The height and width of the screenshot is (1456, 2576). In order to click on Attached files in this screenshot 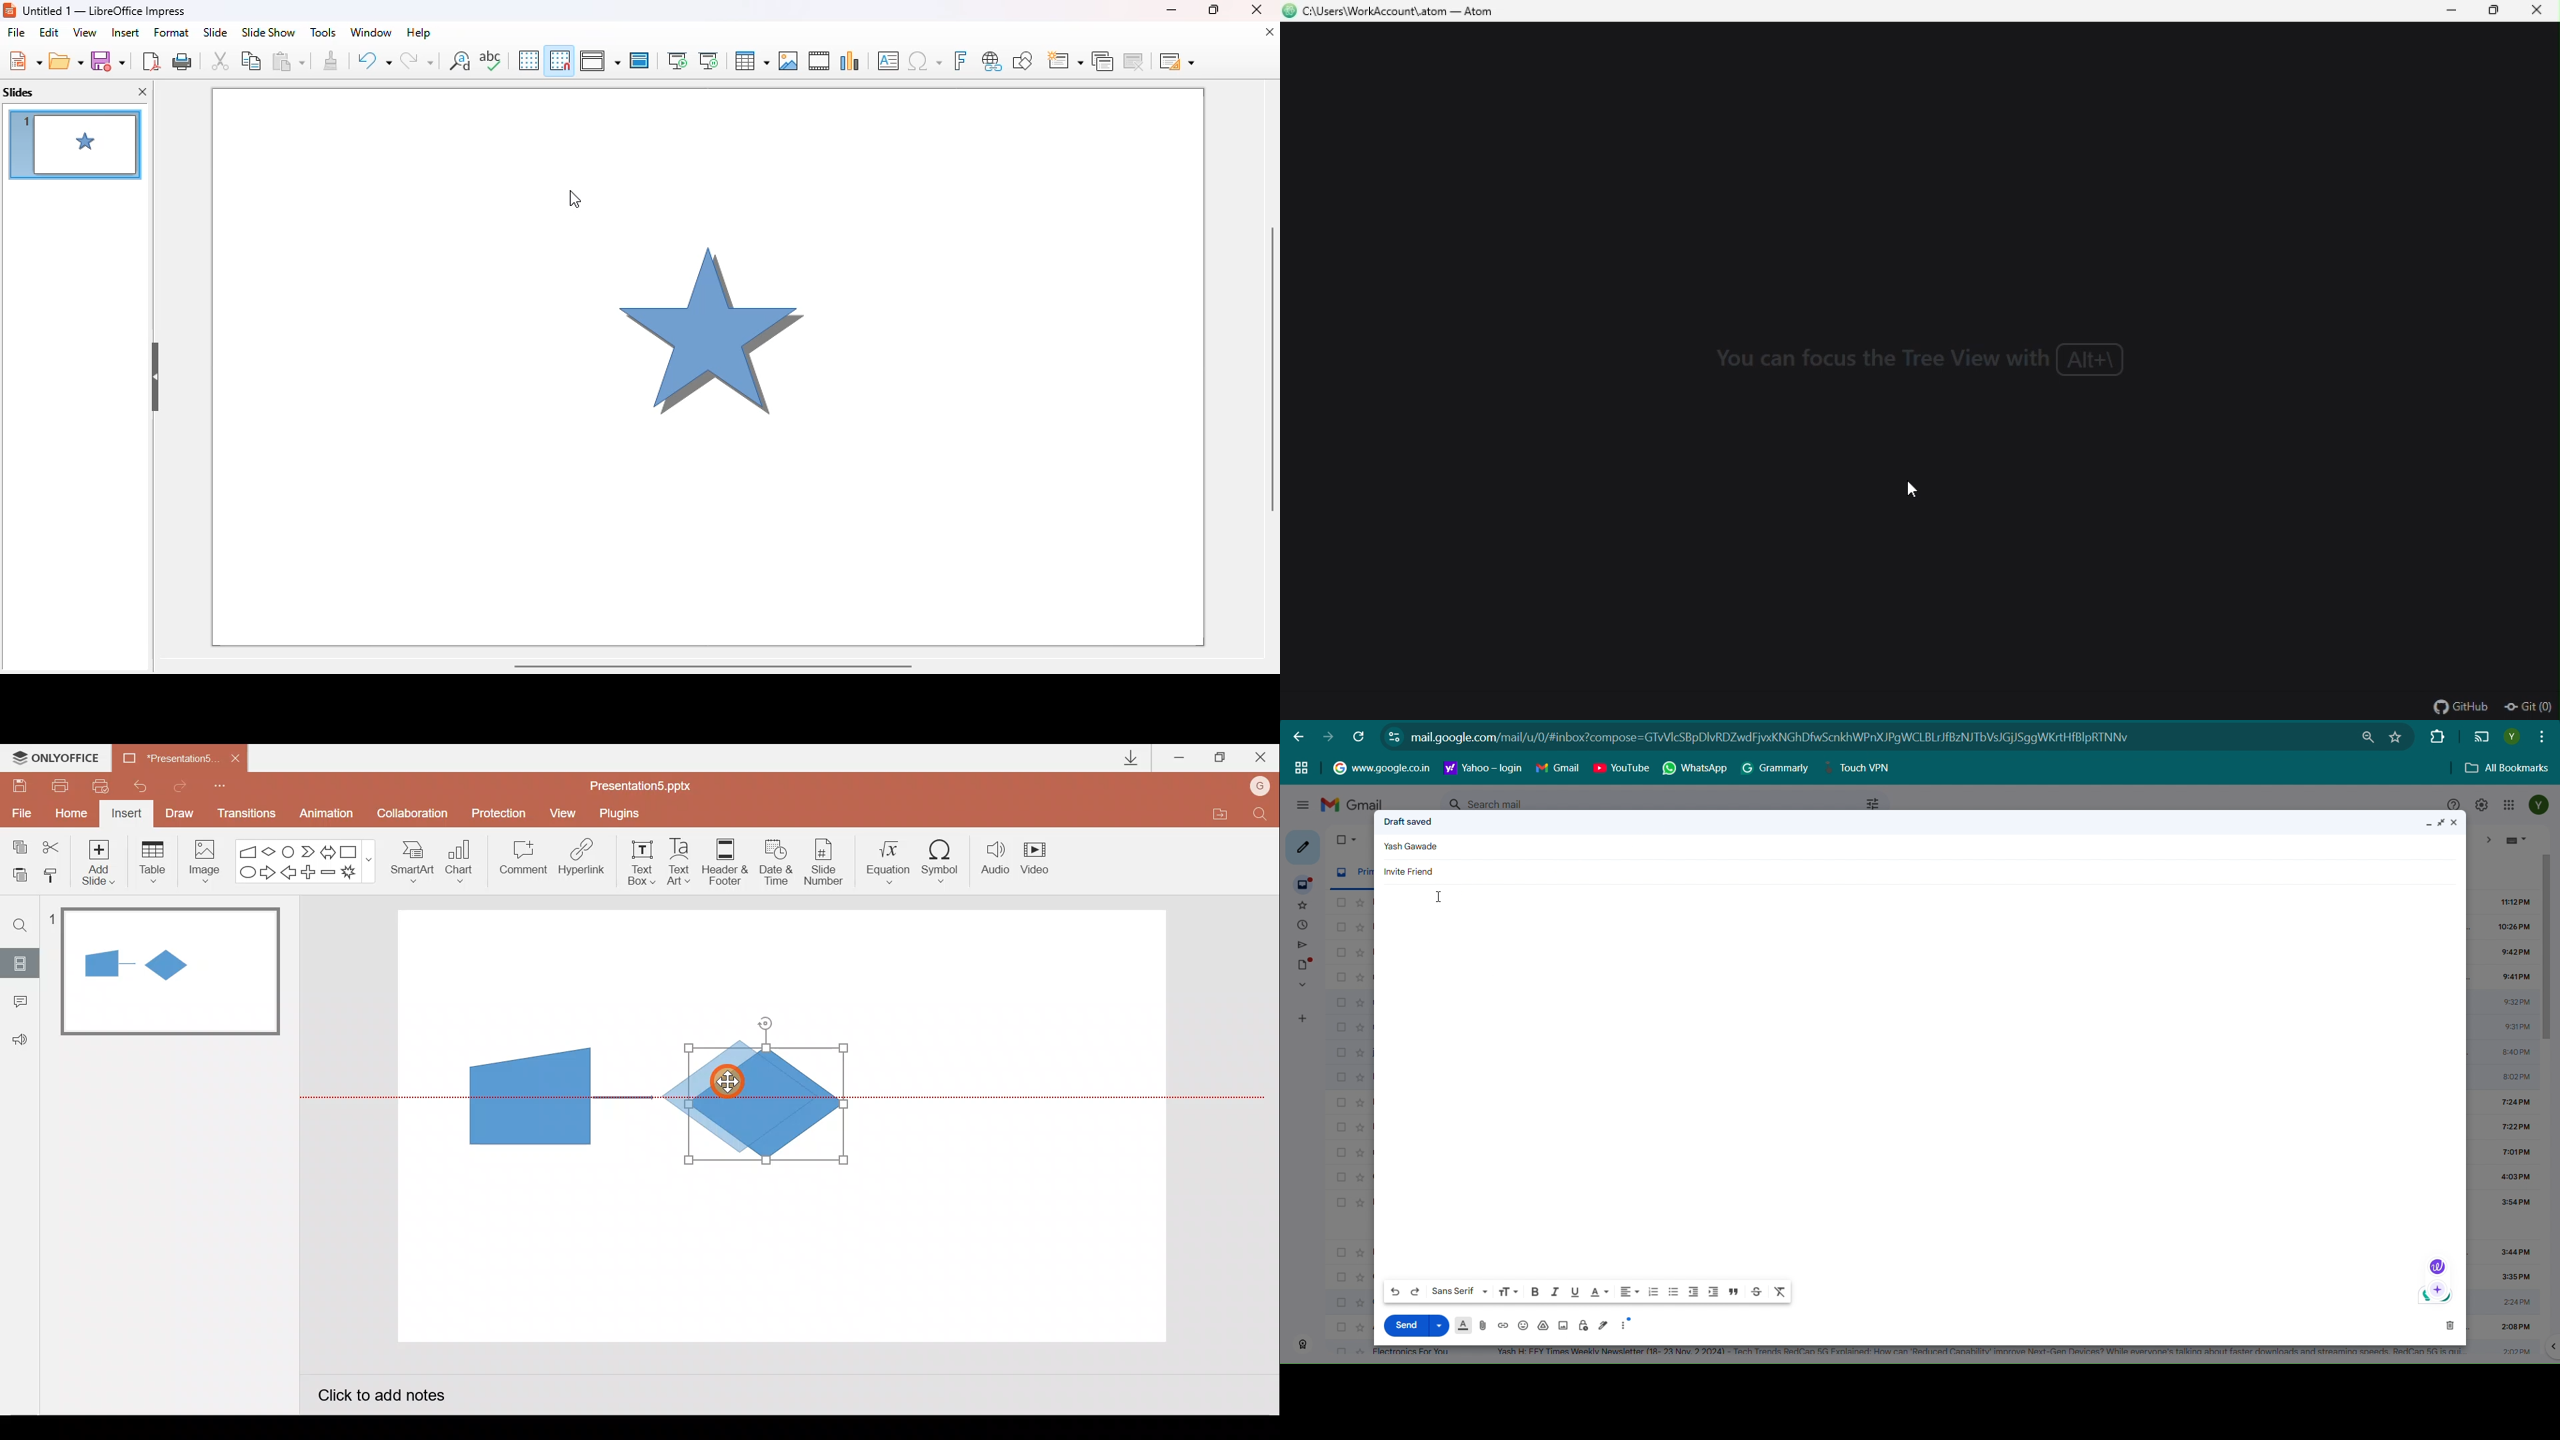, I will do `click(1484, 1325)`.